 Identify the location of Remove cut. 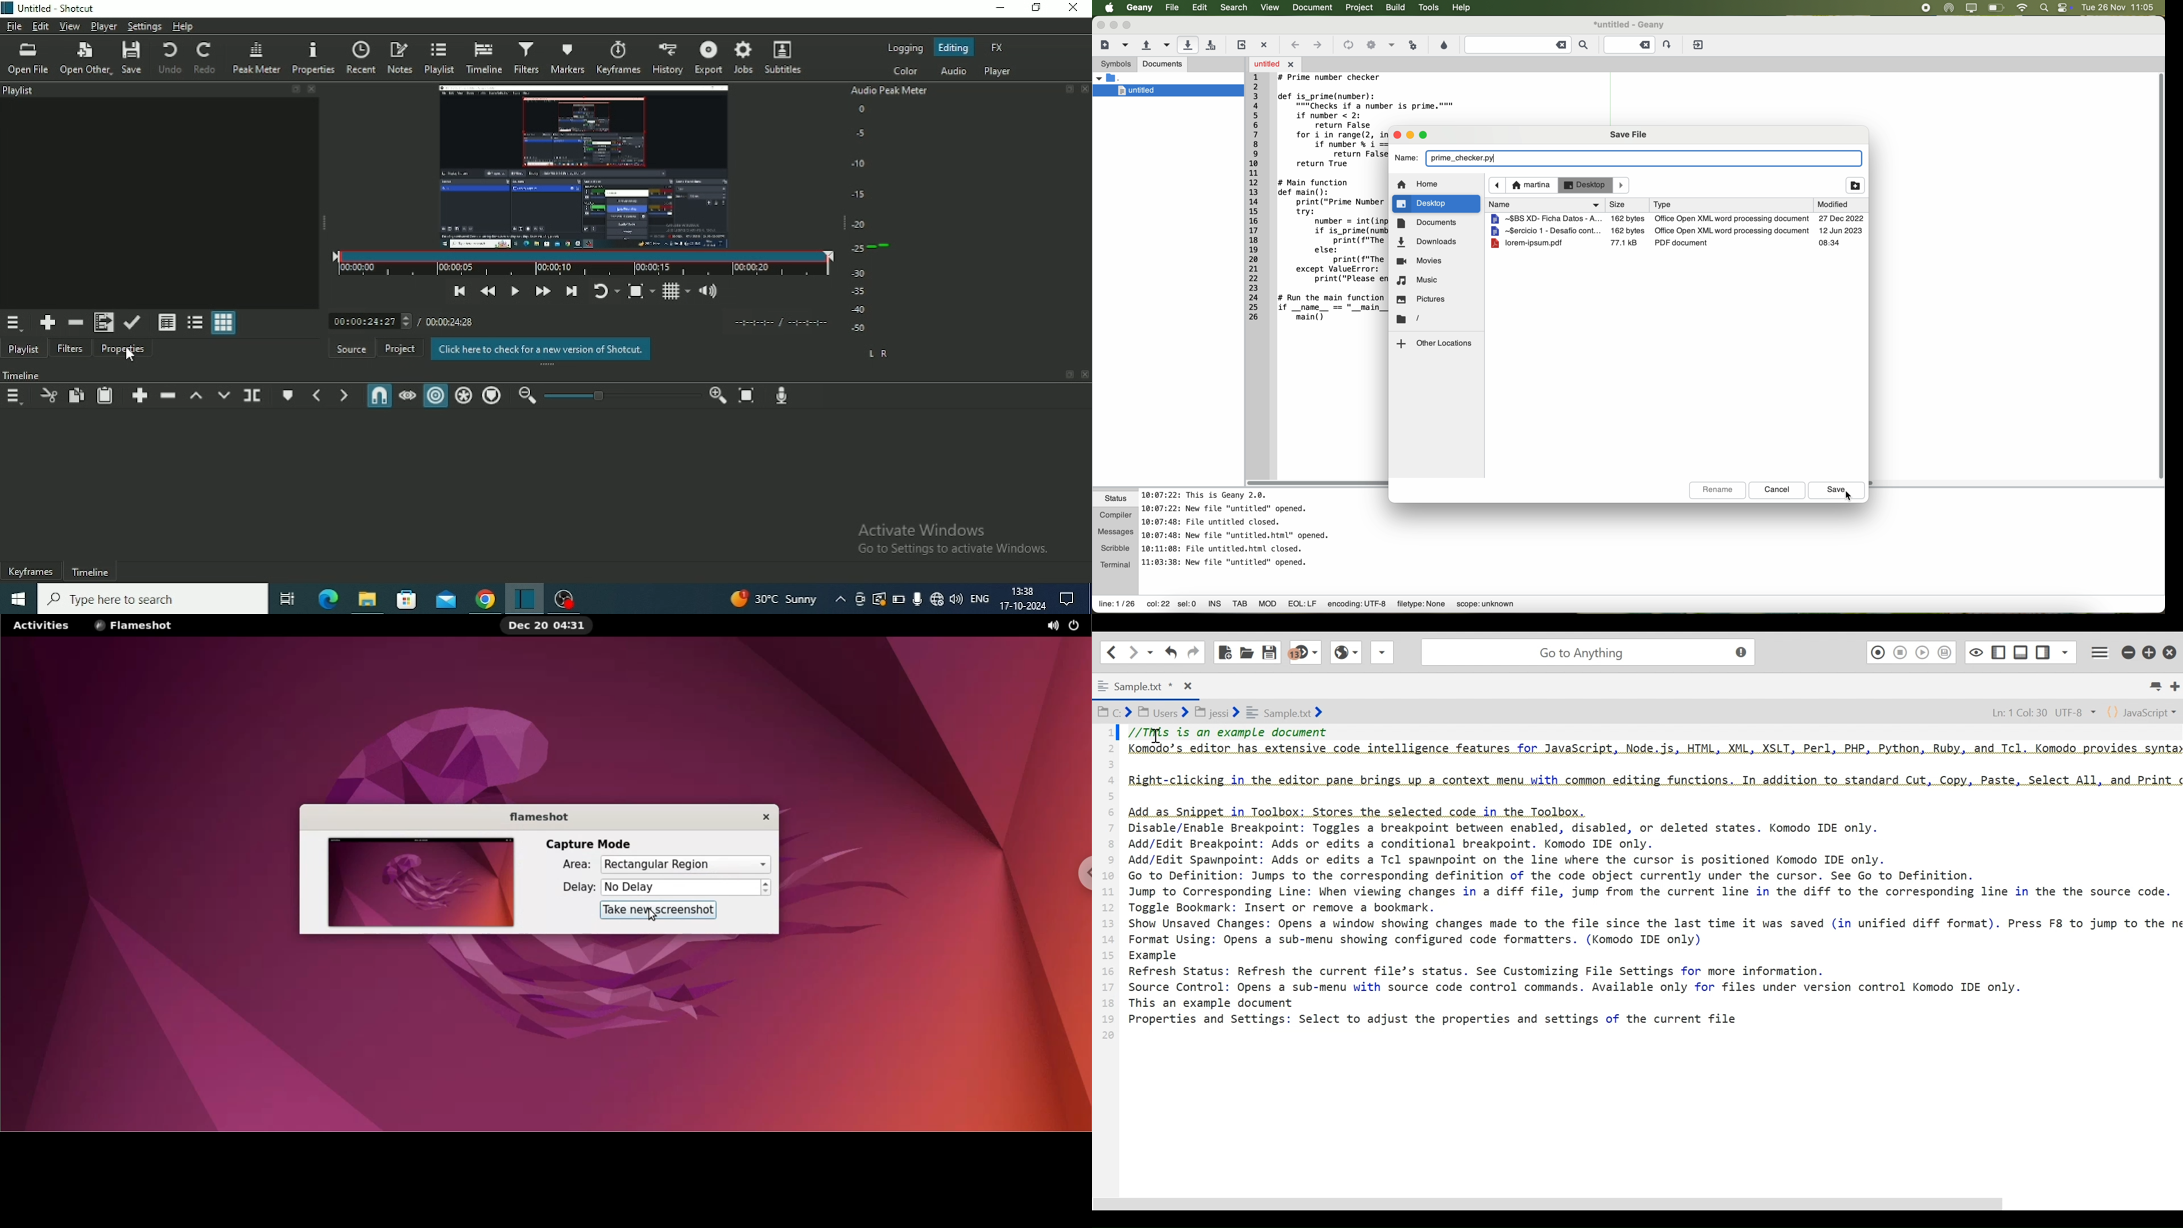
(75, 322).